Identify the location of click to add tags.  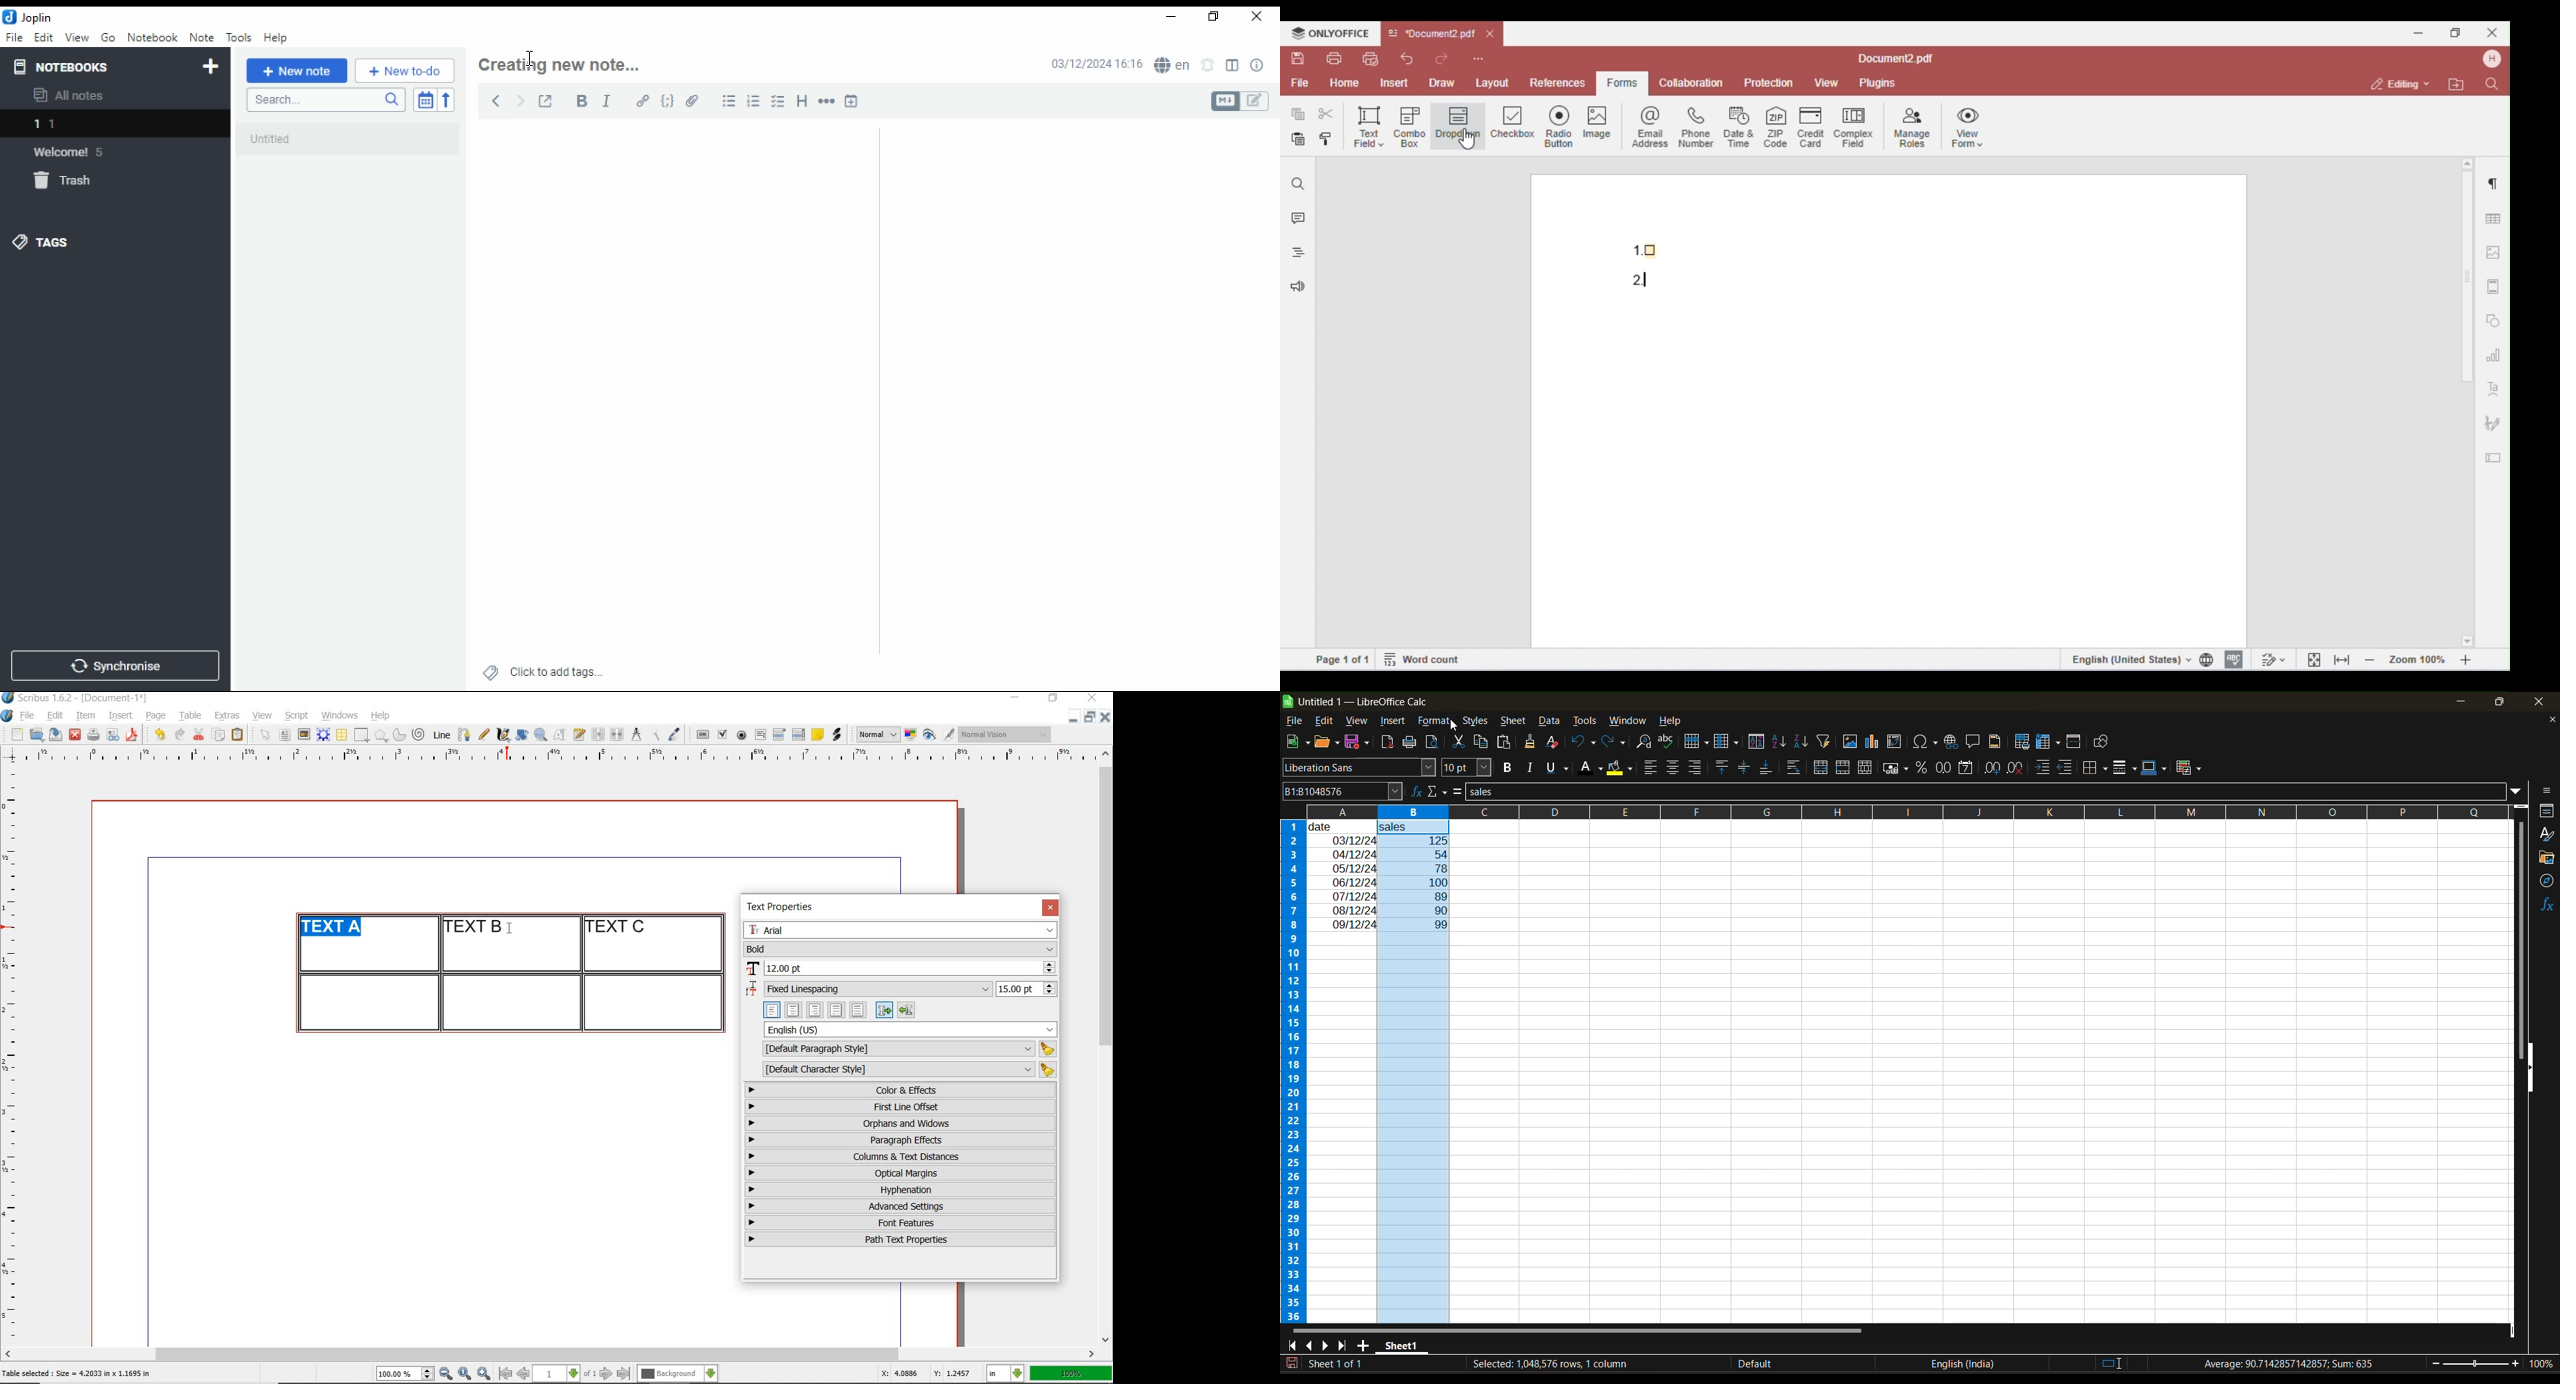
(556, 669).